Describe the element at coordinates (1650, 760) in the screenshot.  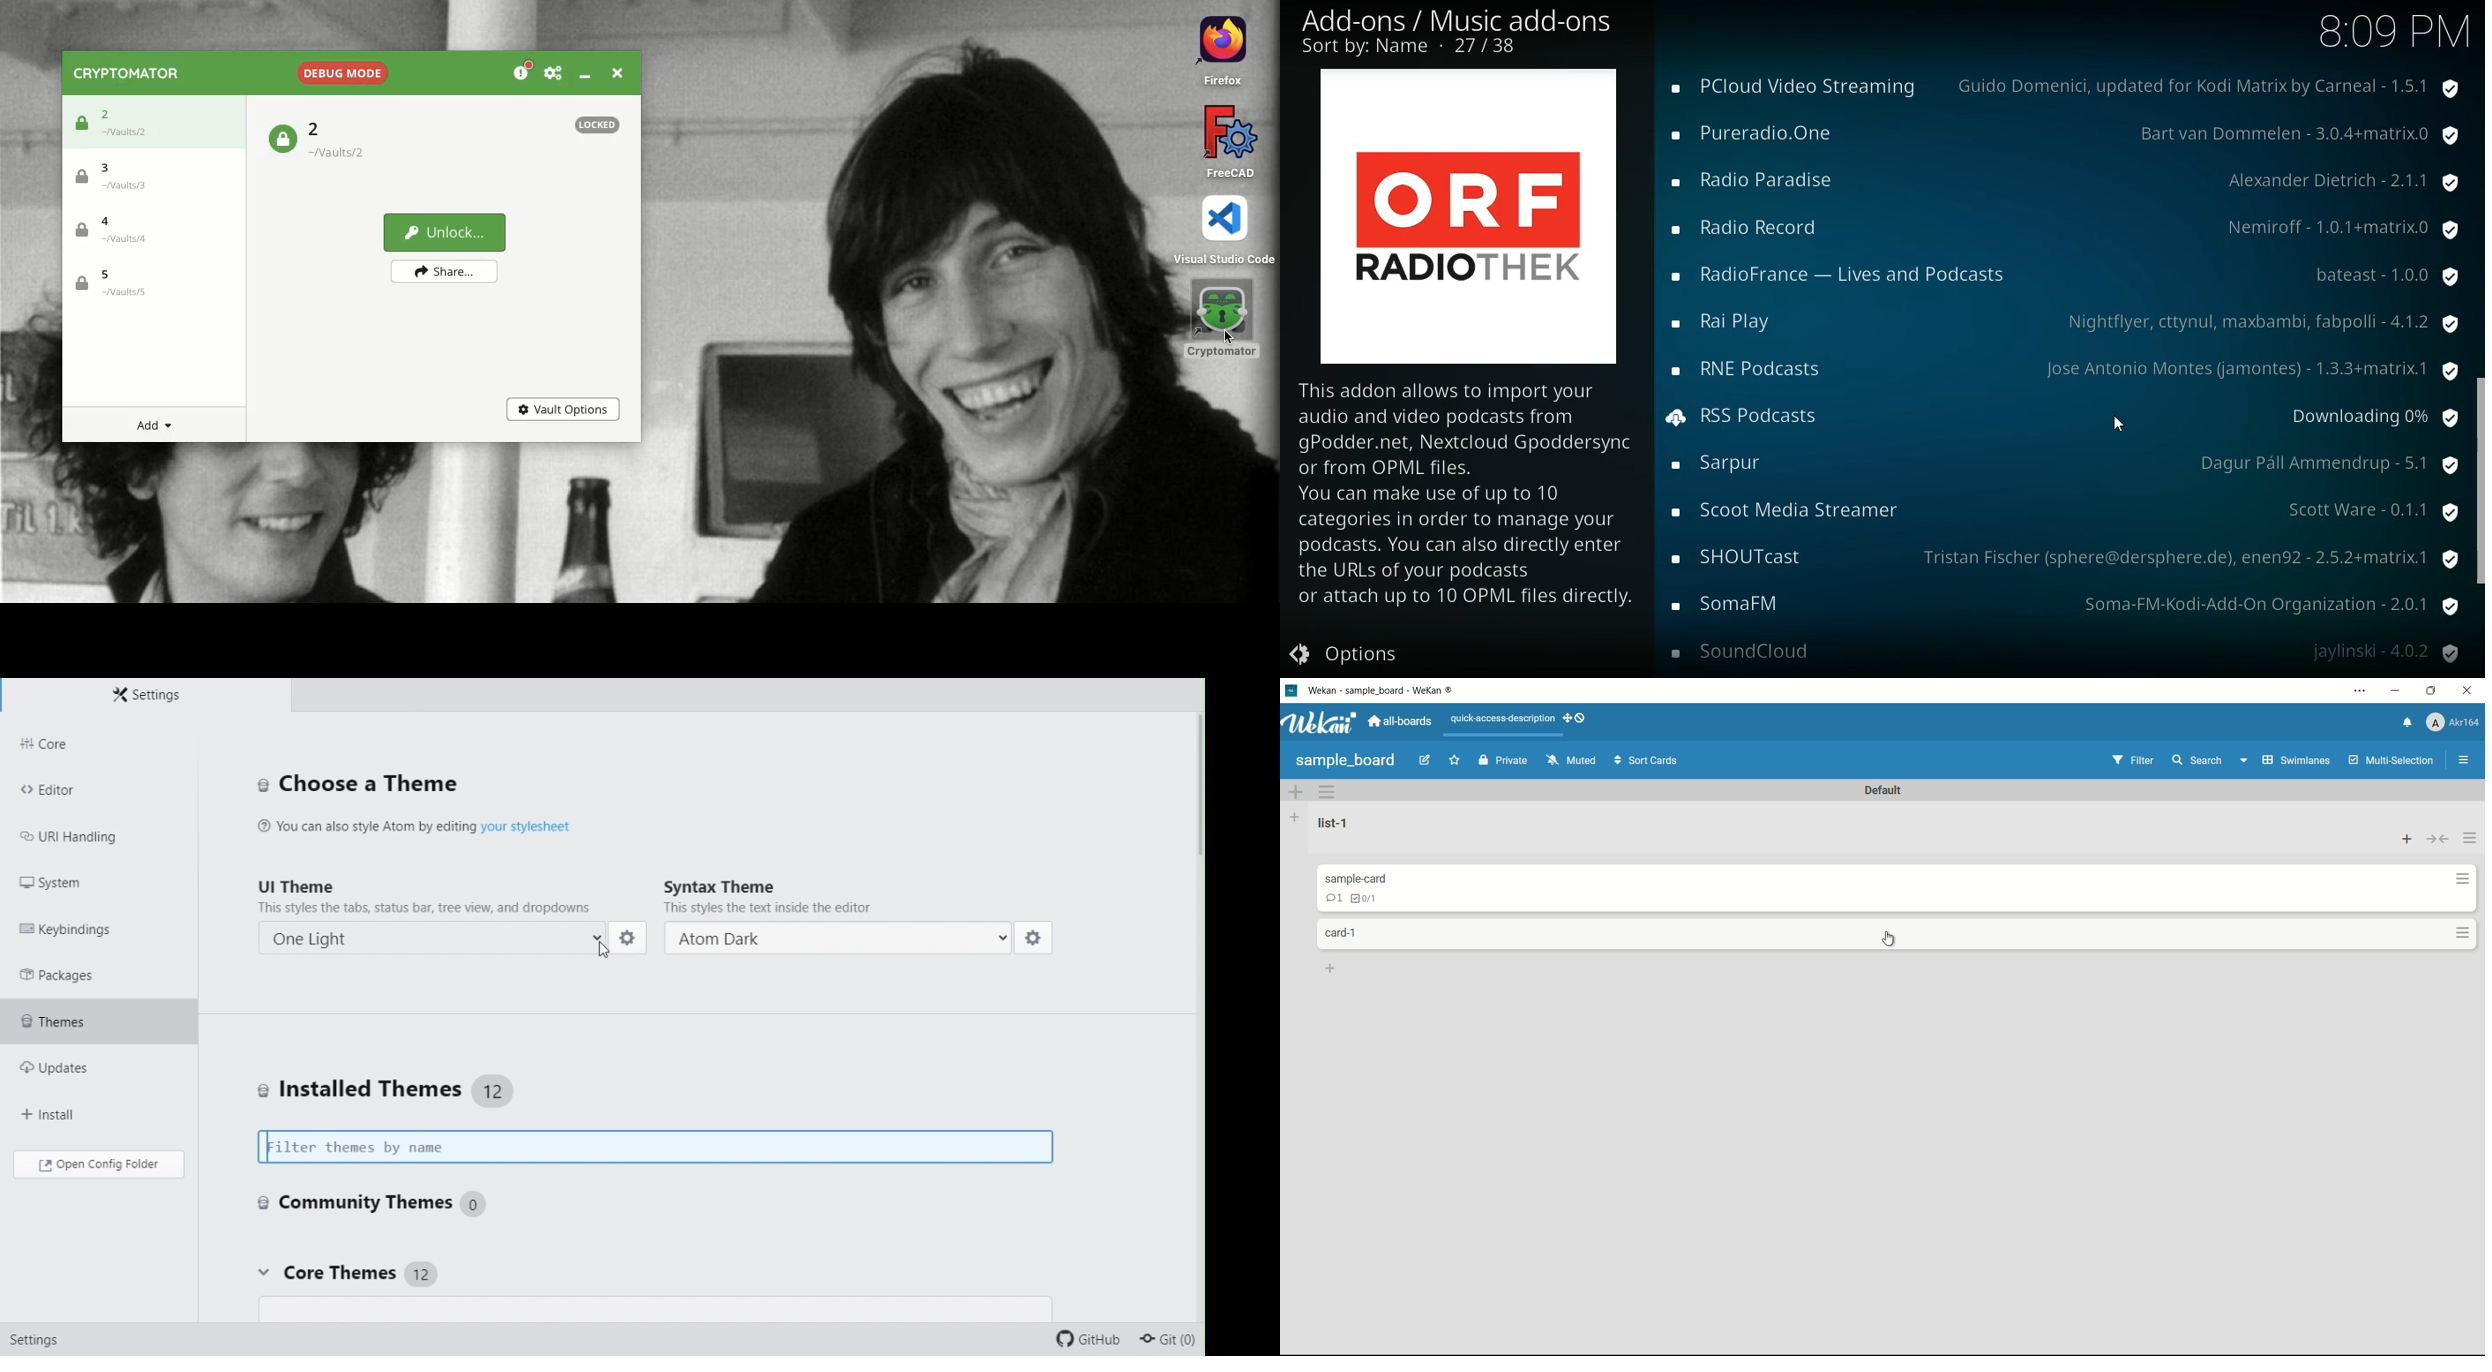
I see `sort cards` at that location.